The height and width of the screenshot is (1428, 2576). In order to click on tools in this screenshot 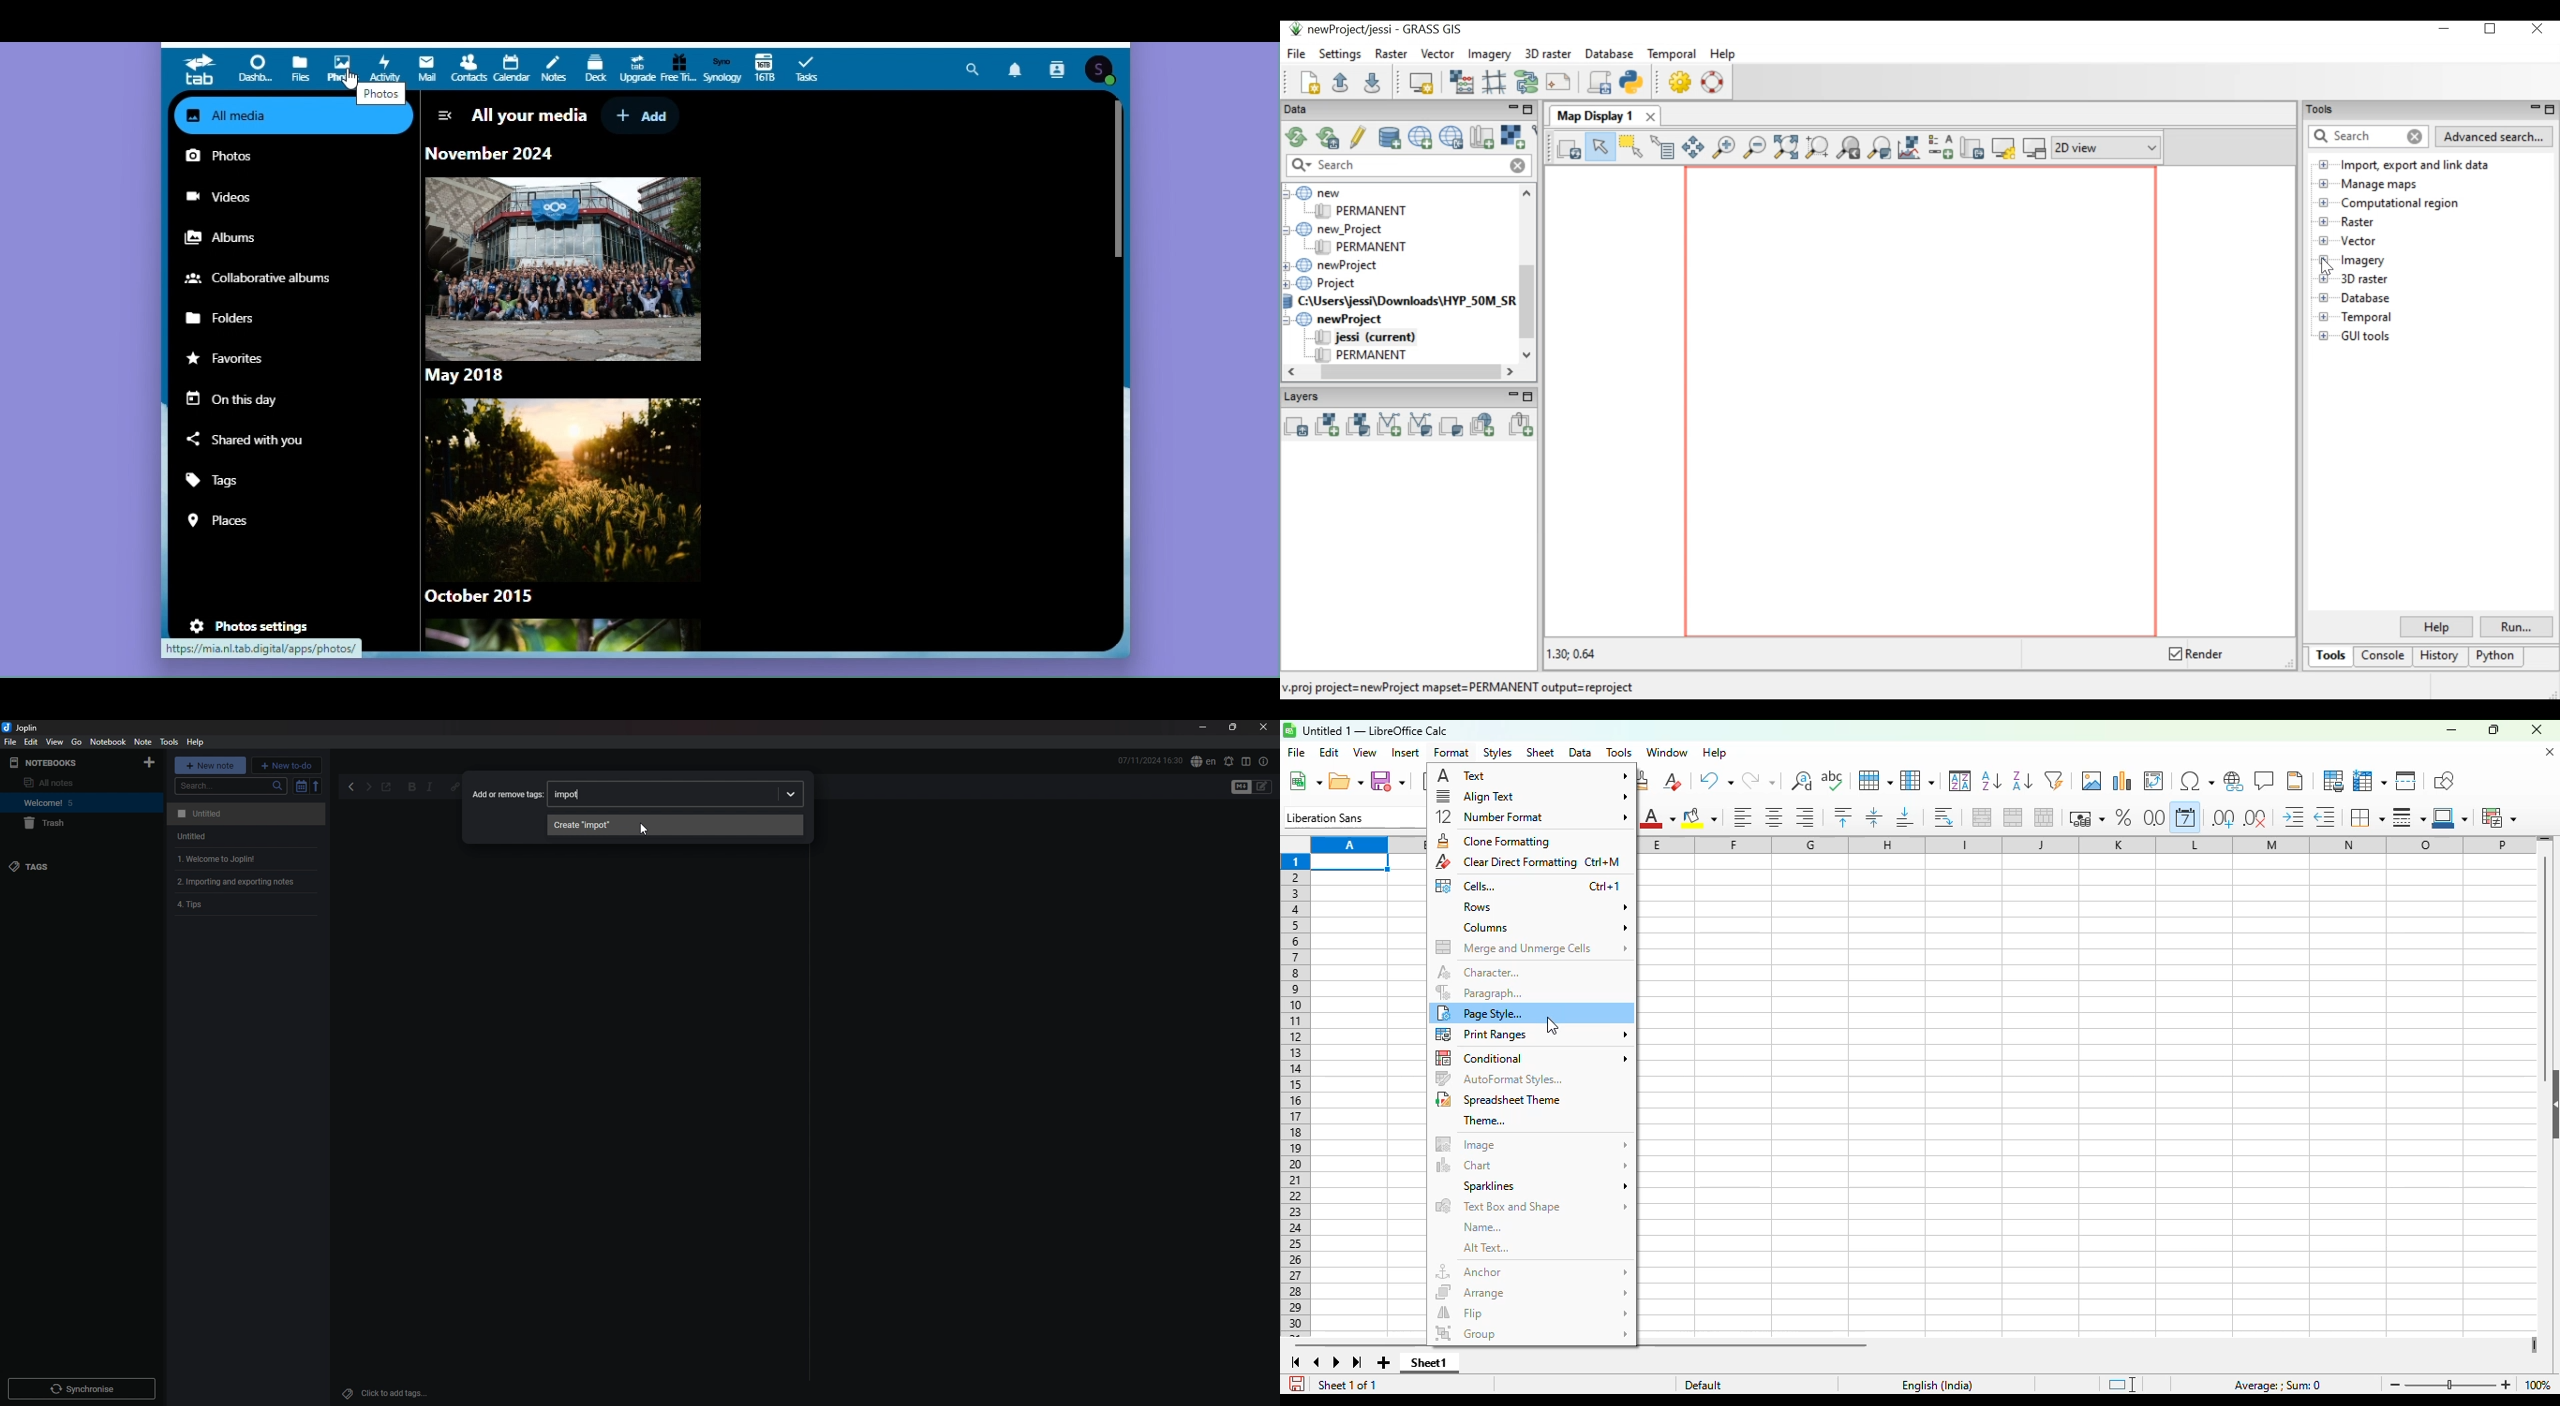, I will do `click(1619, 752)`.